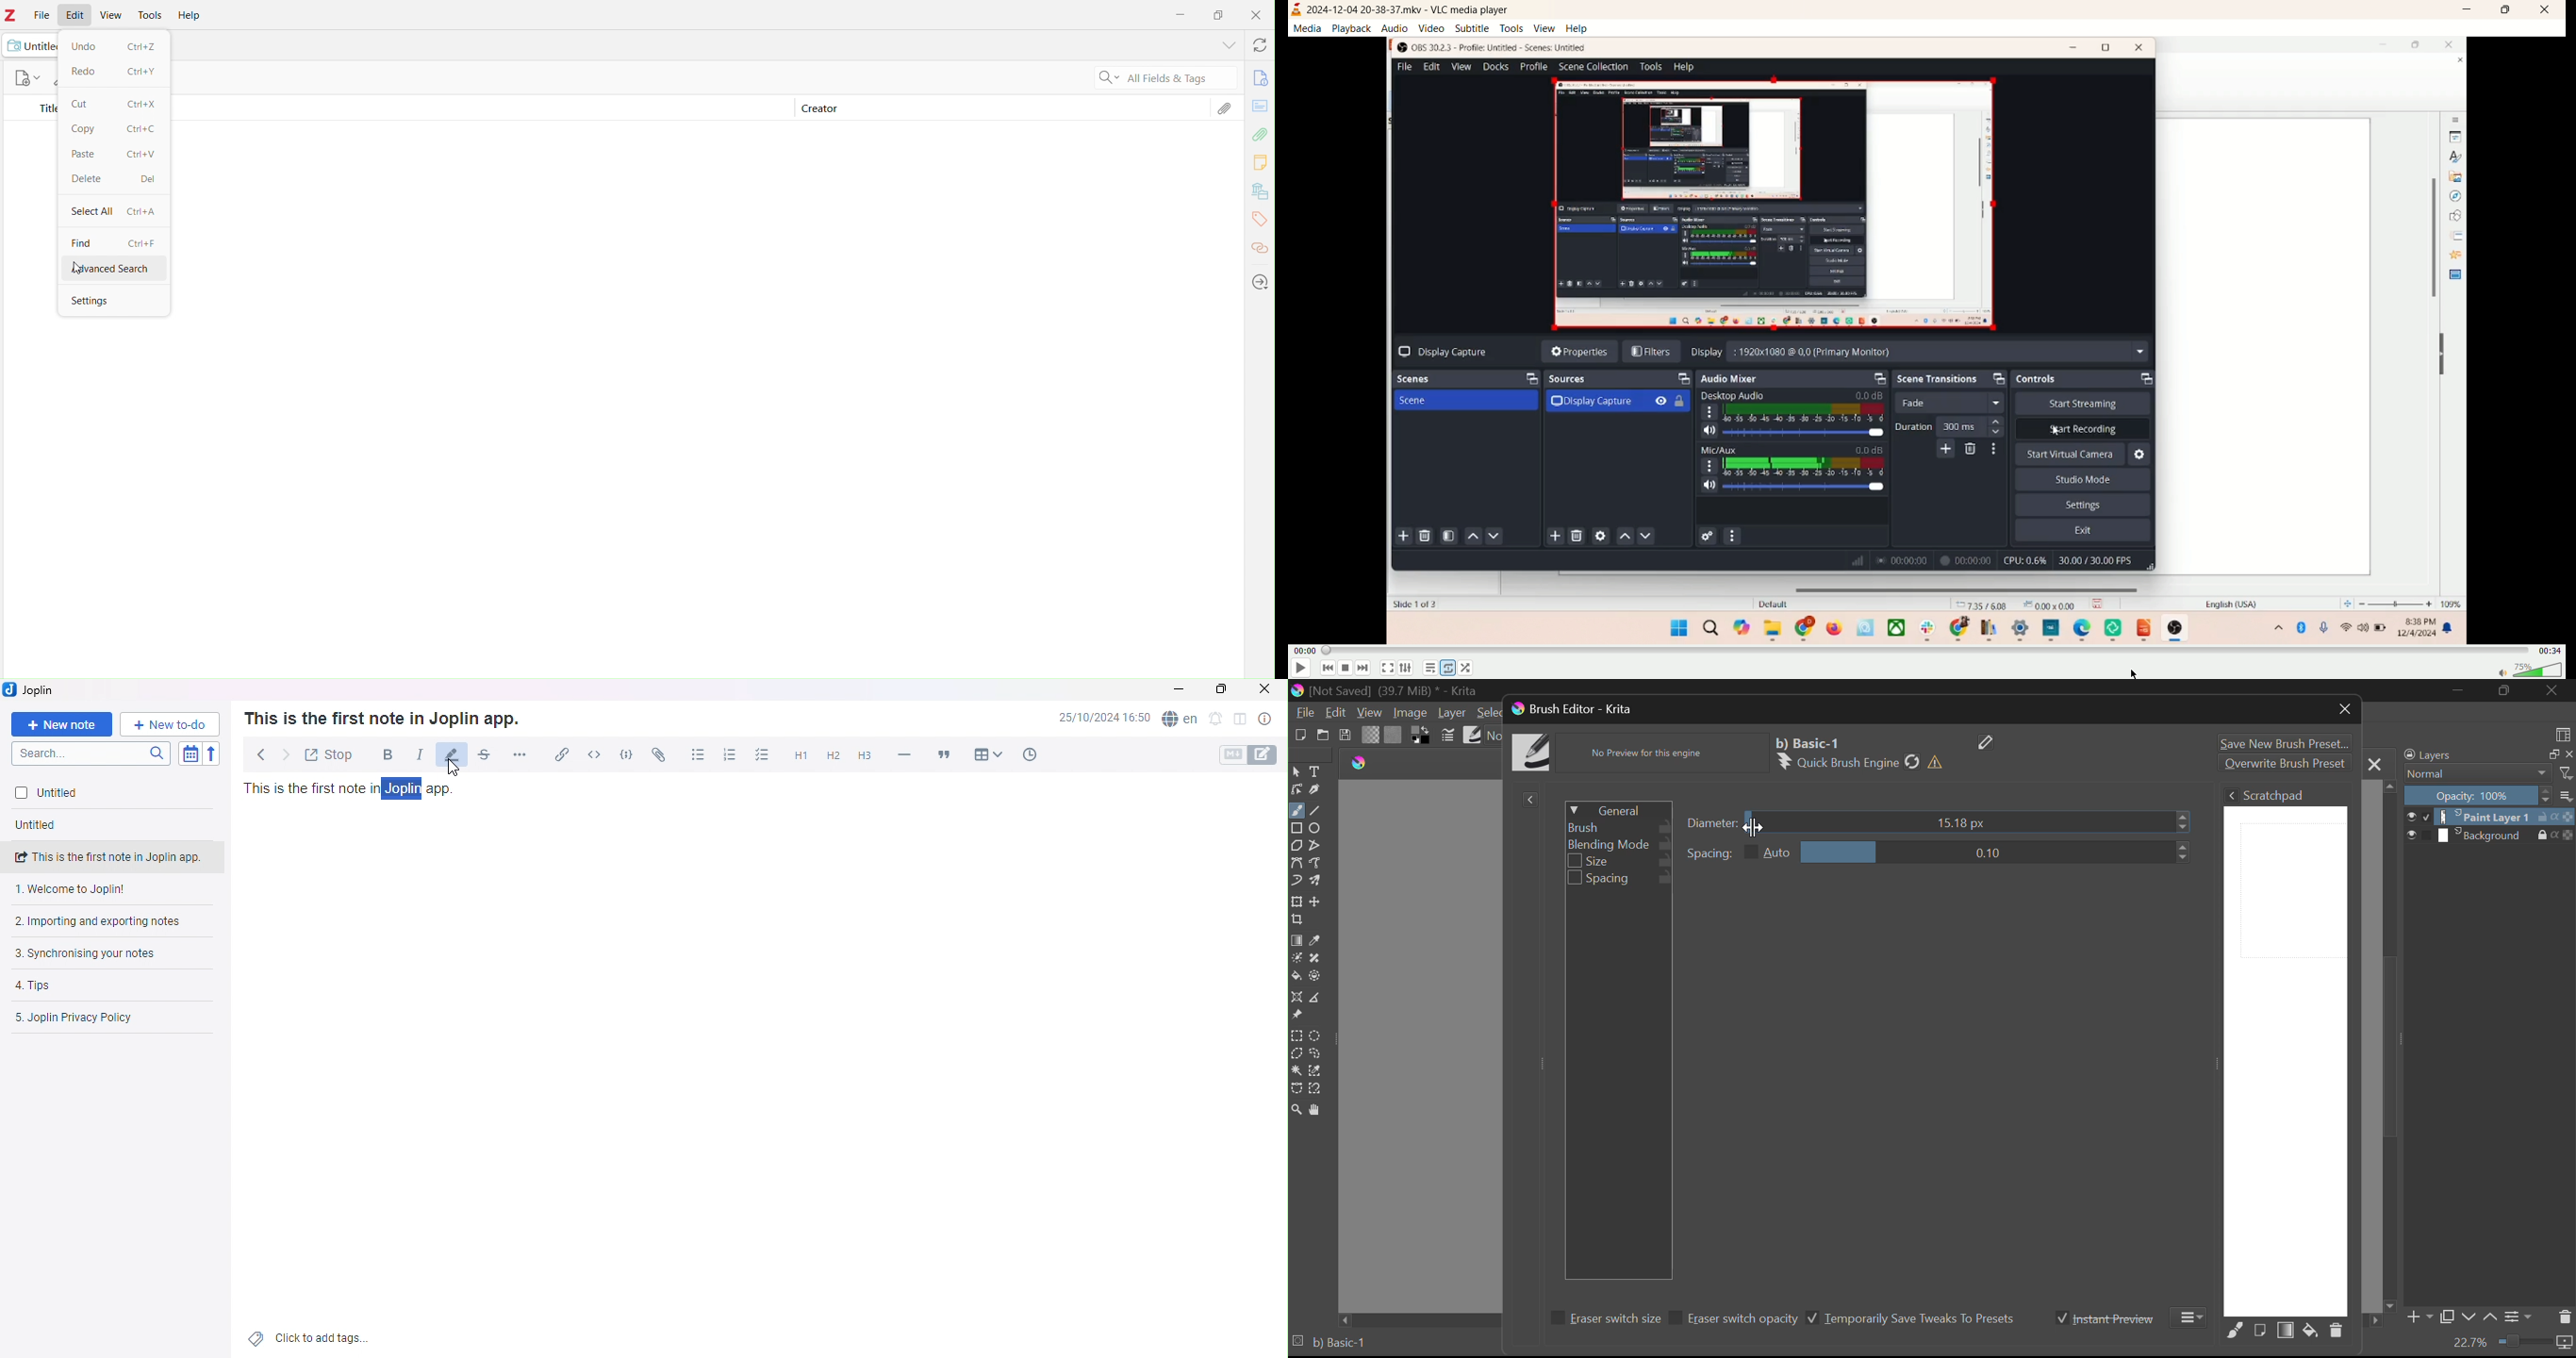 This screenshot has width=2576, height=1372. I want to click on Heading 2, so click(833, 757).